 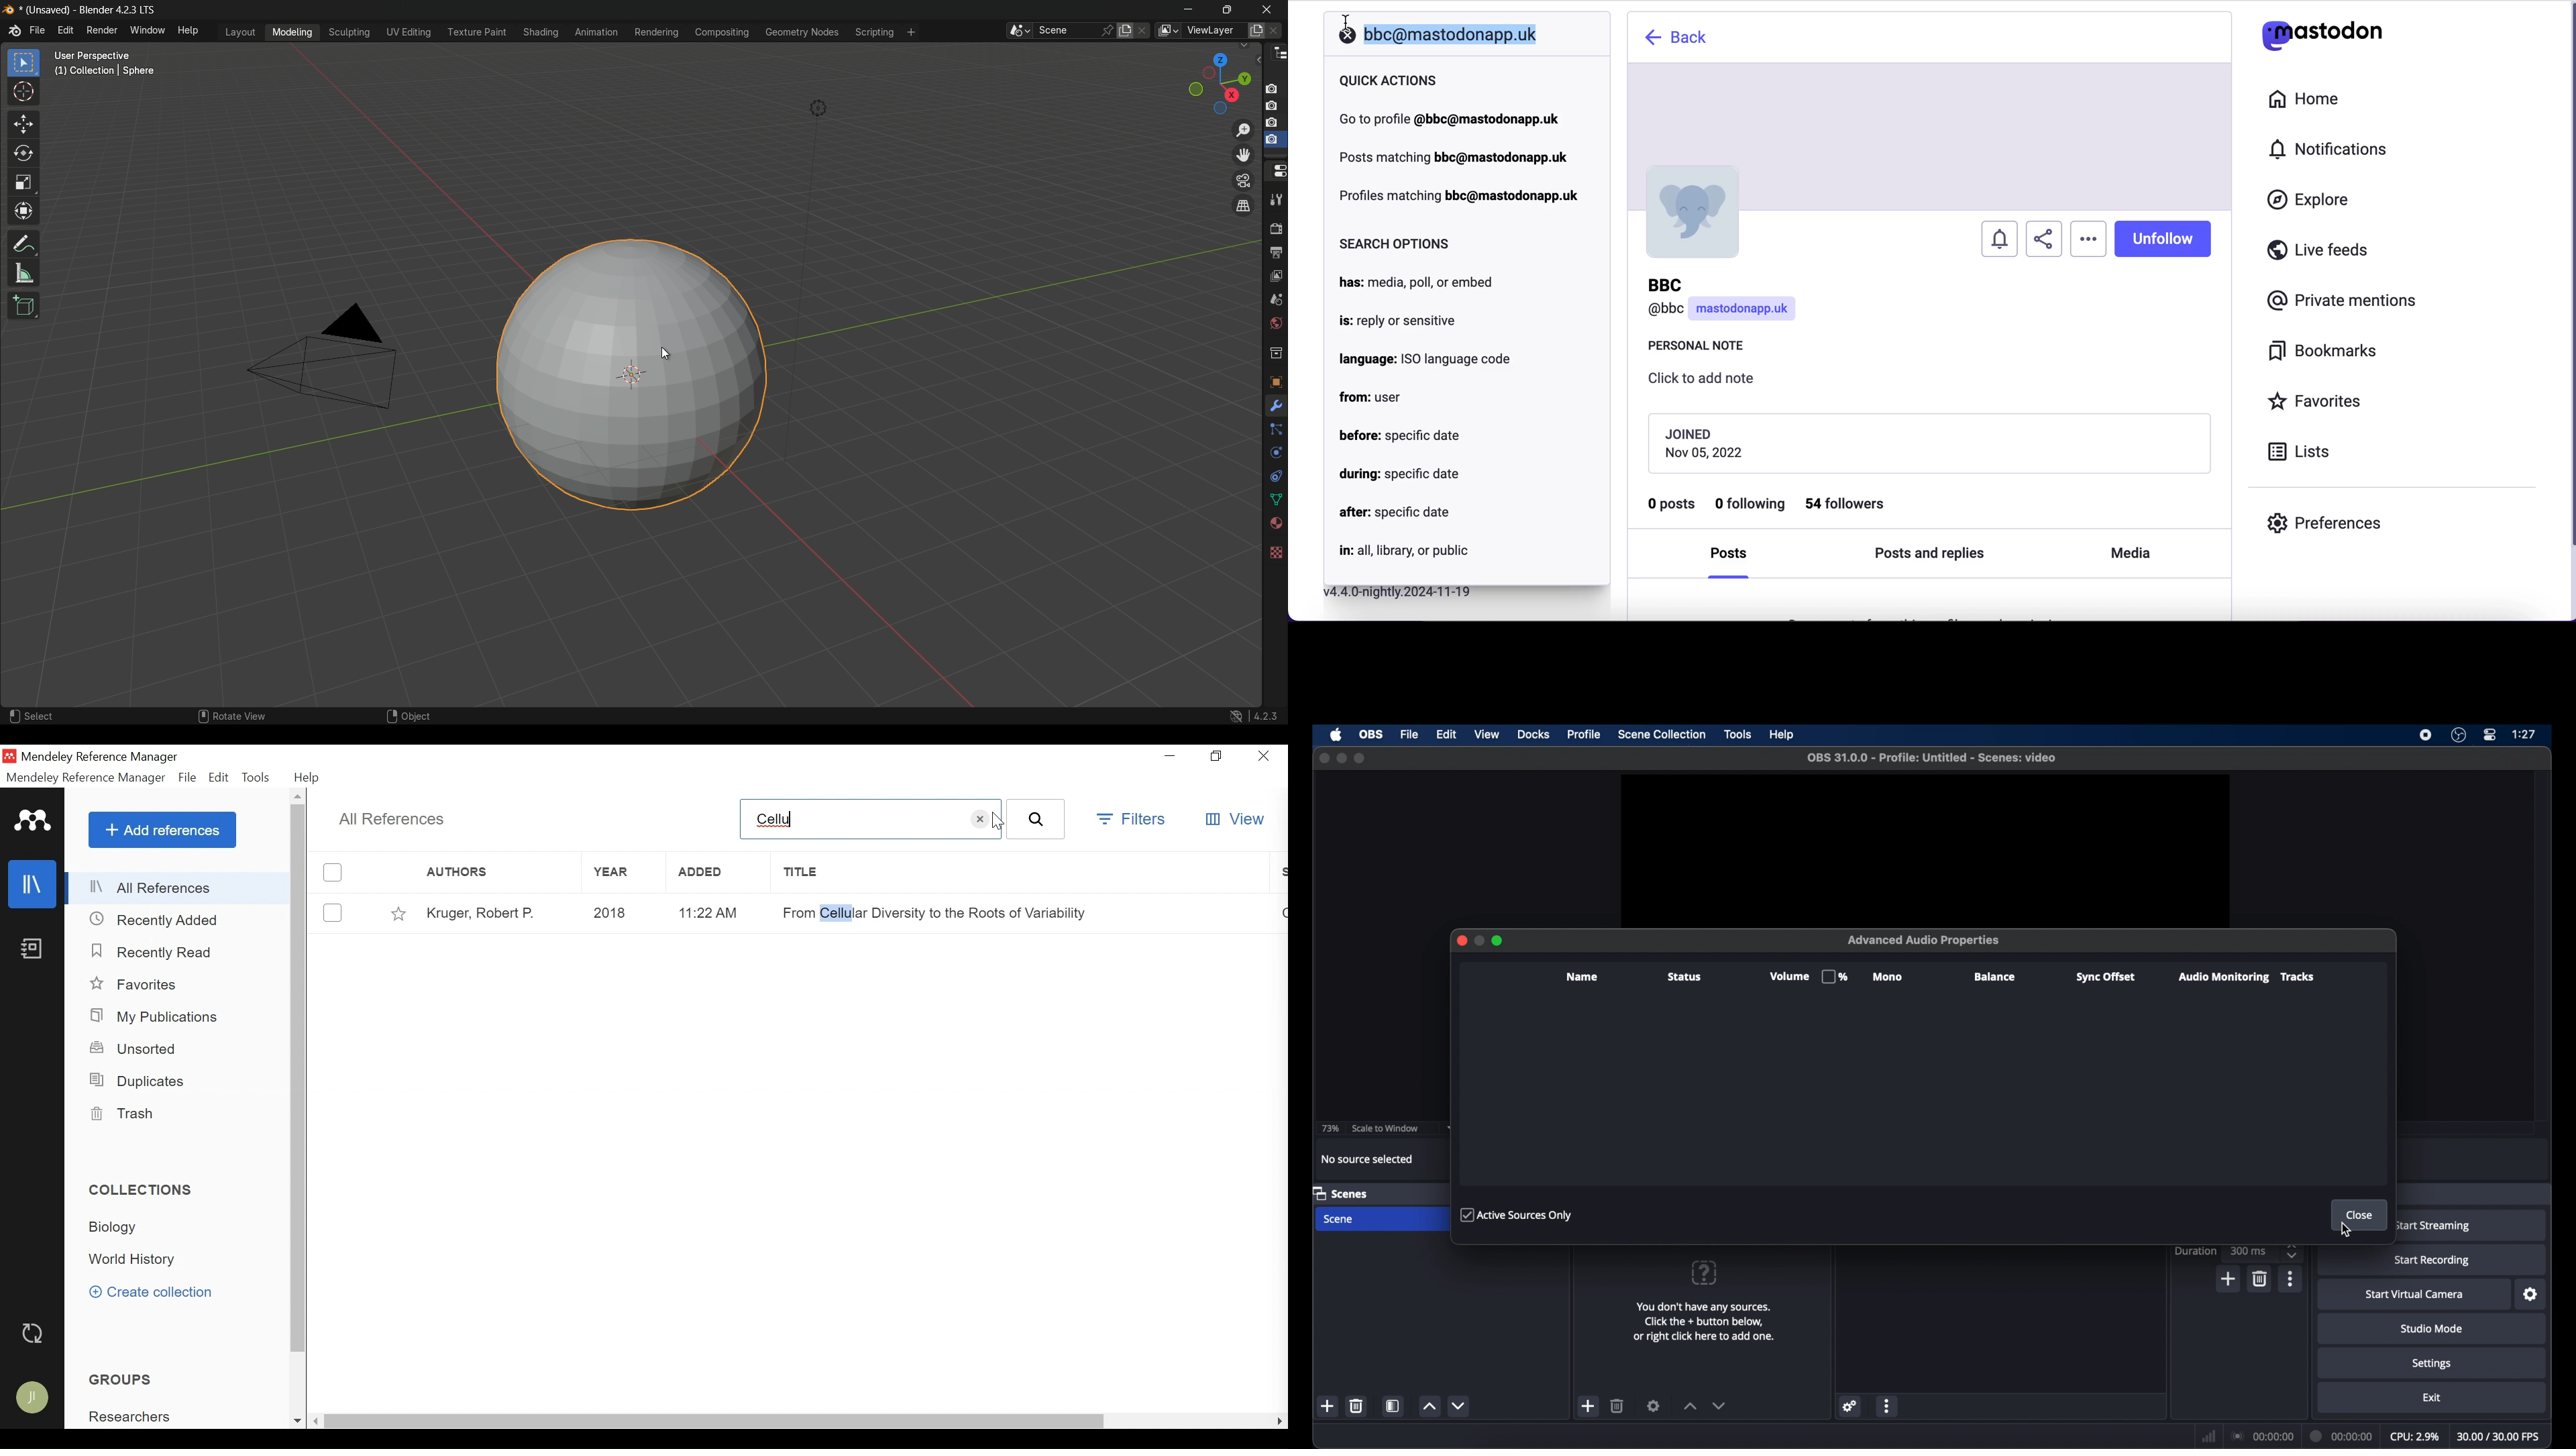 I want to click on mono, so click(x=1889, y=977).